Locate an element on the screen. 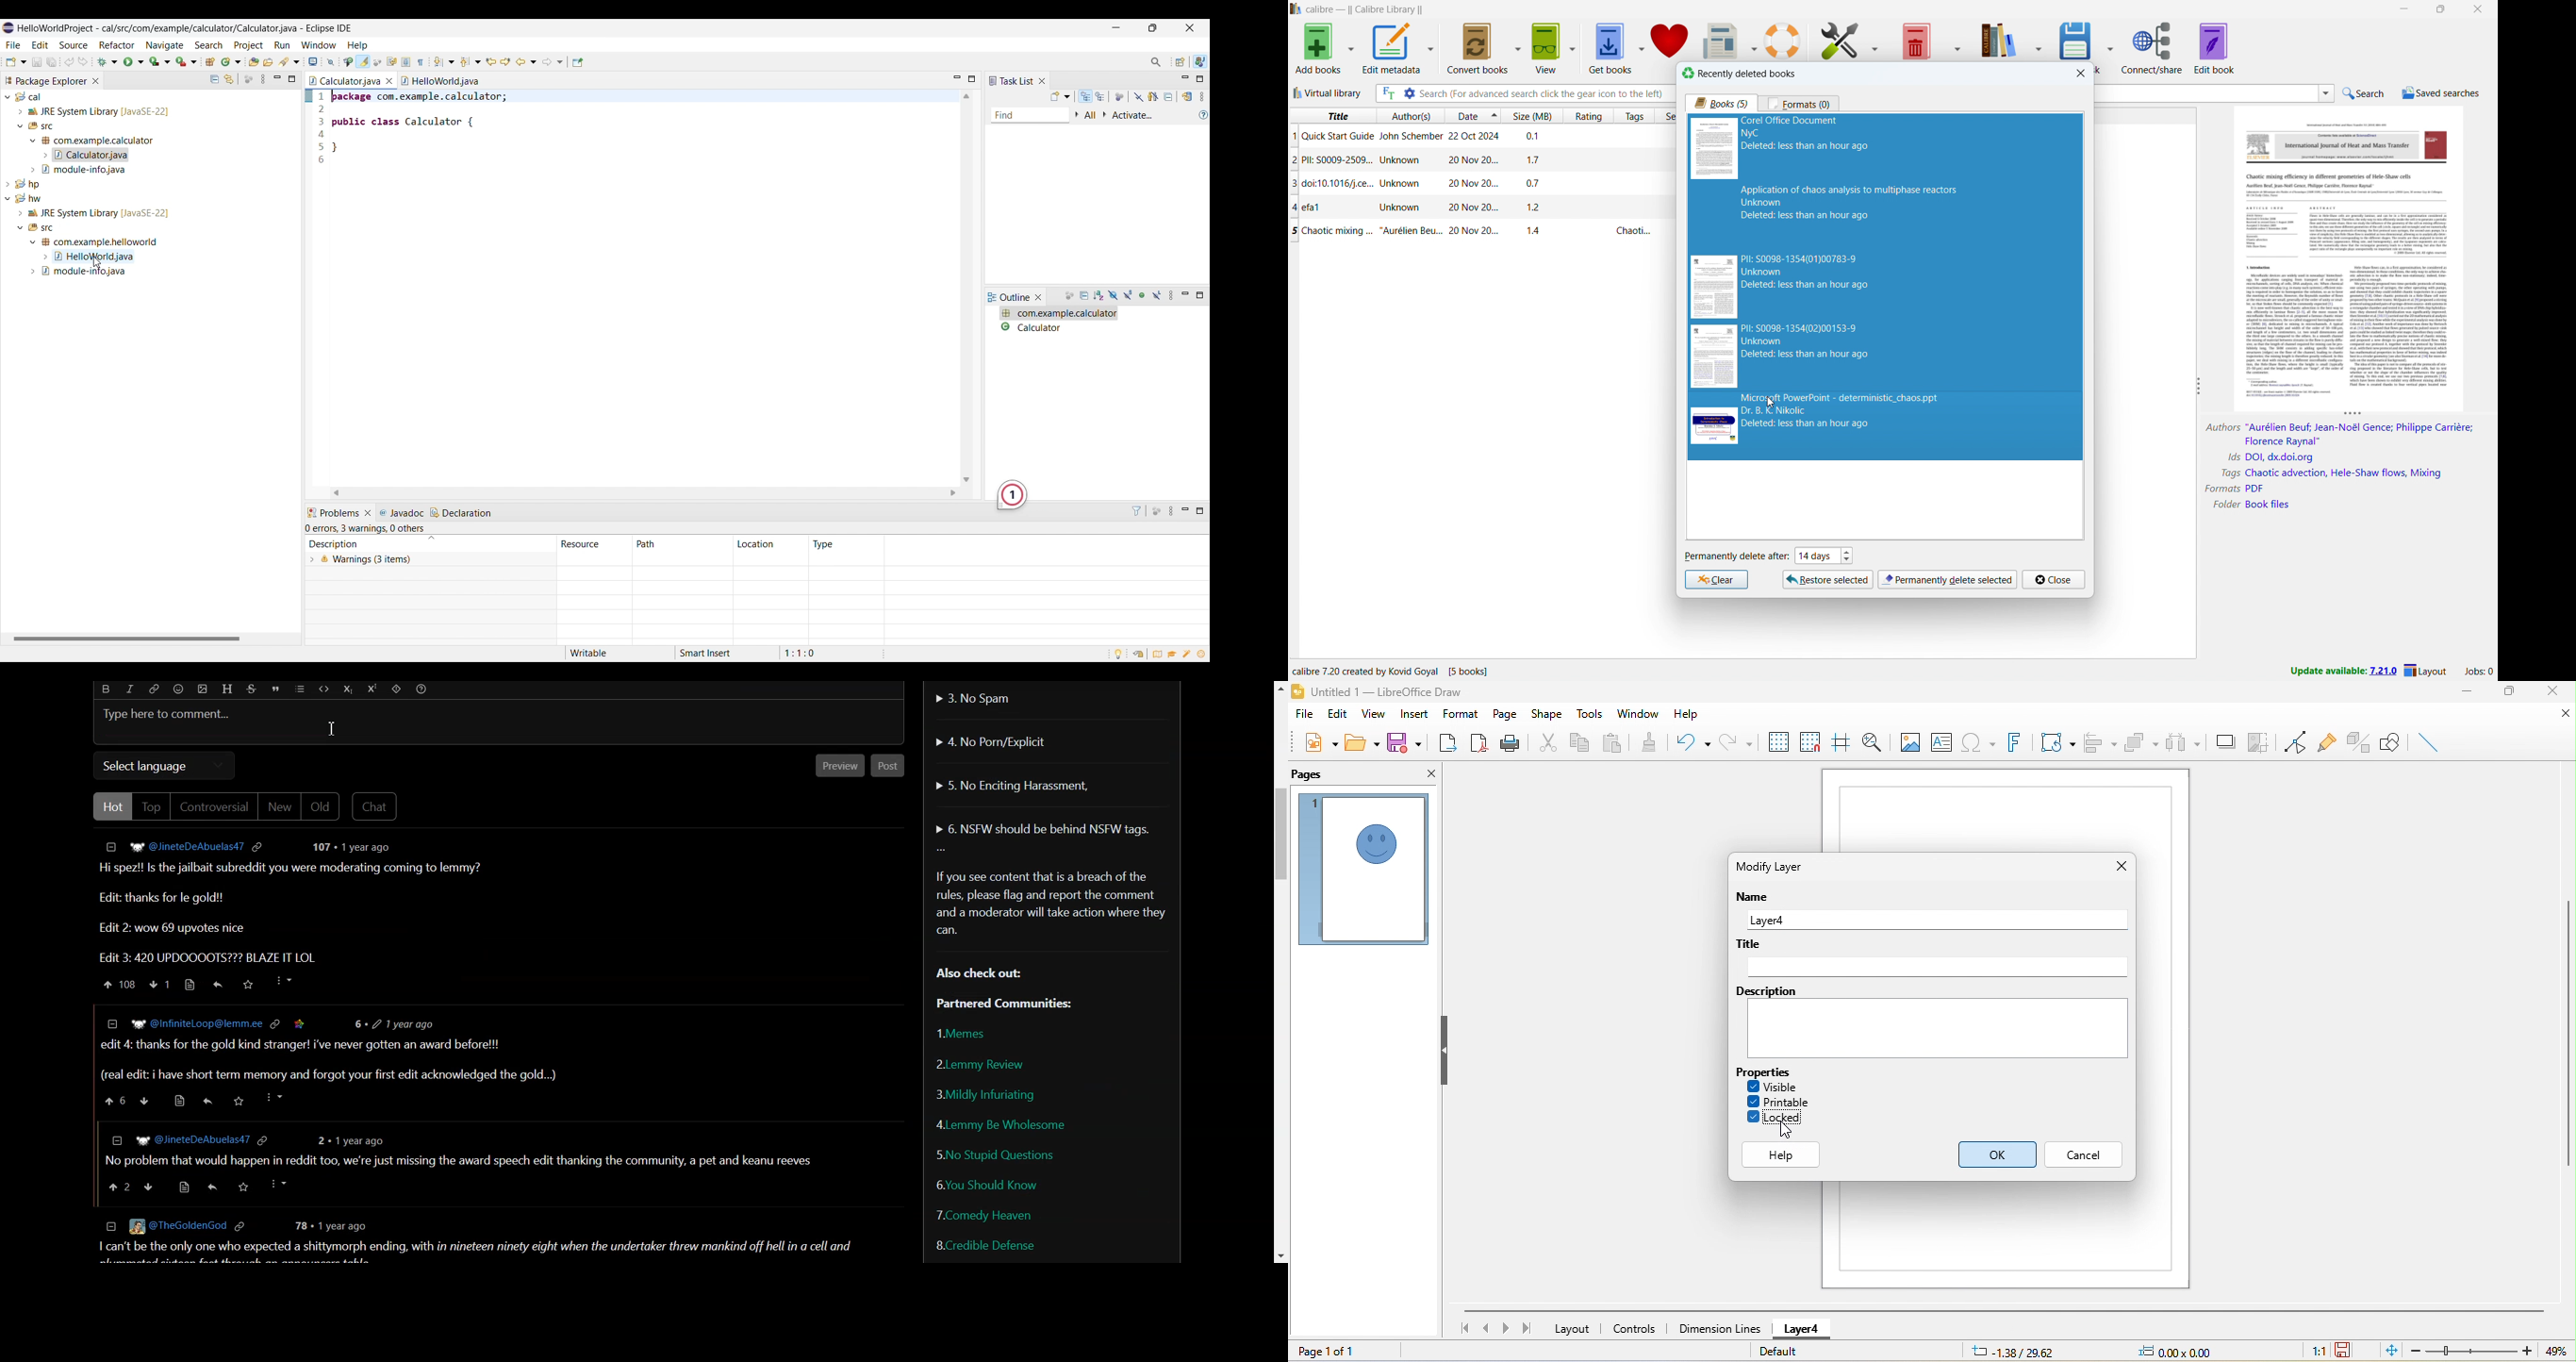 This screenshot has height=1372, width=2576. OK is located at coordinates (1991, 1157).